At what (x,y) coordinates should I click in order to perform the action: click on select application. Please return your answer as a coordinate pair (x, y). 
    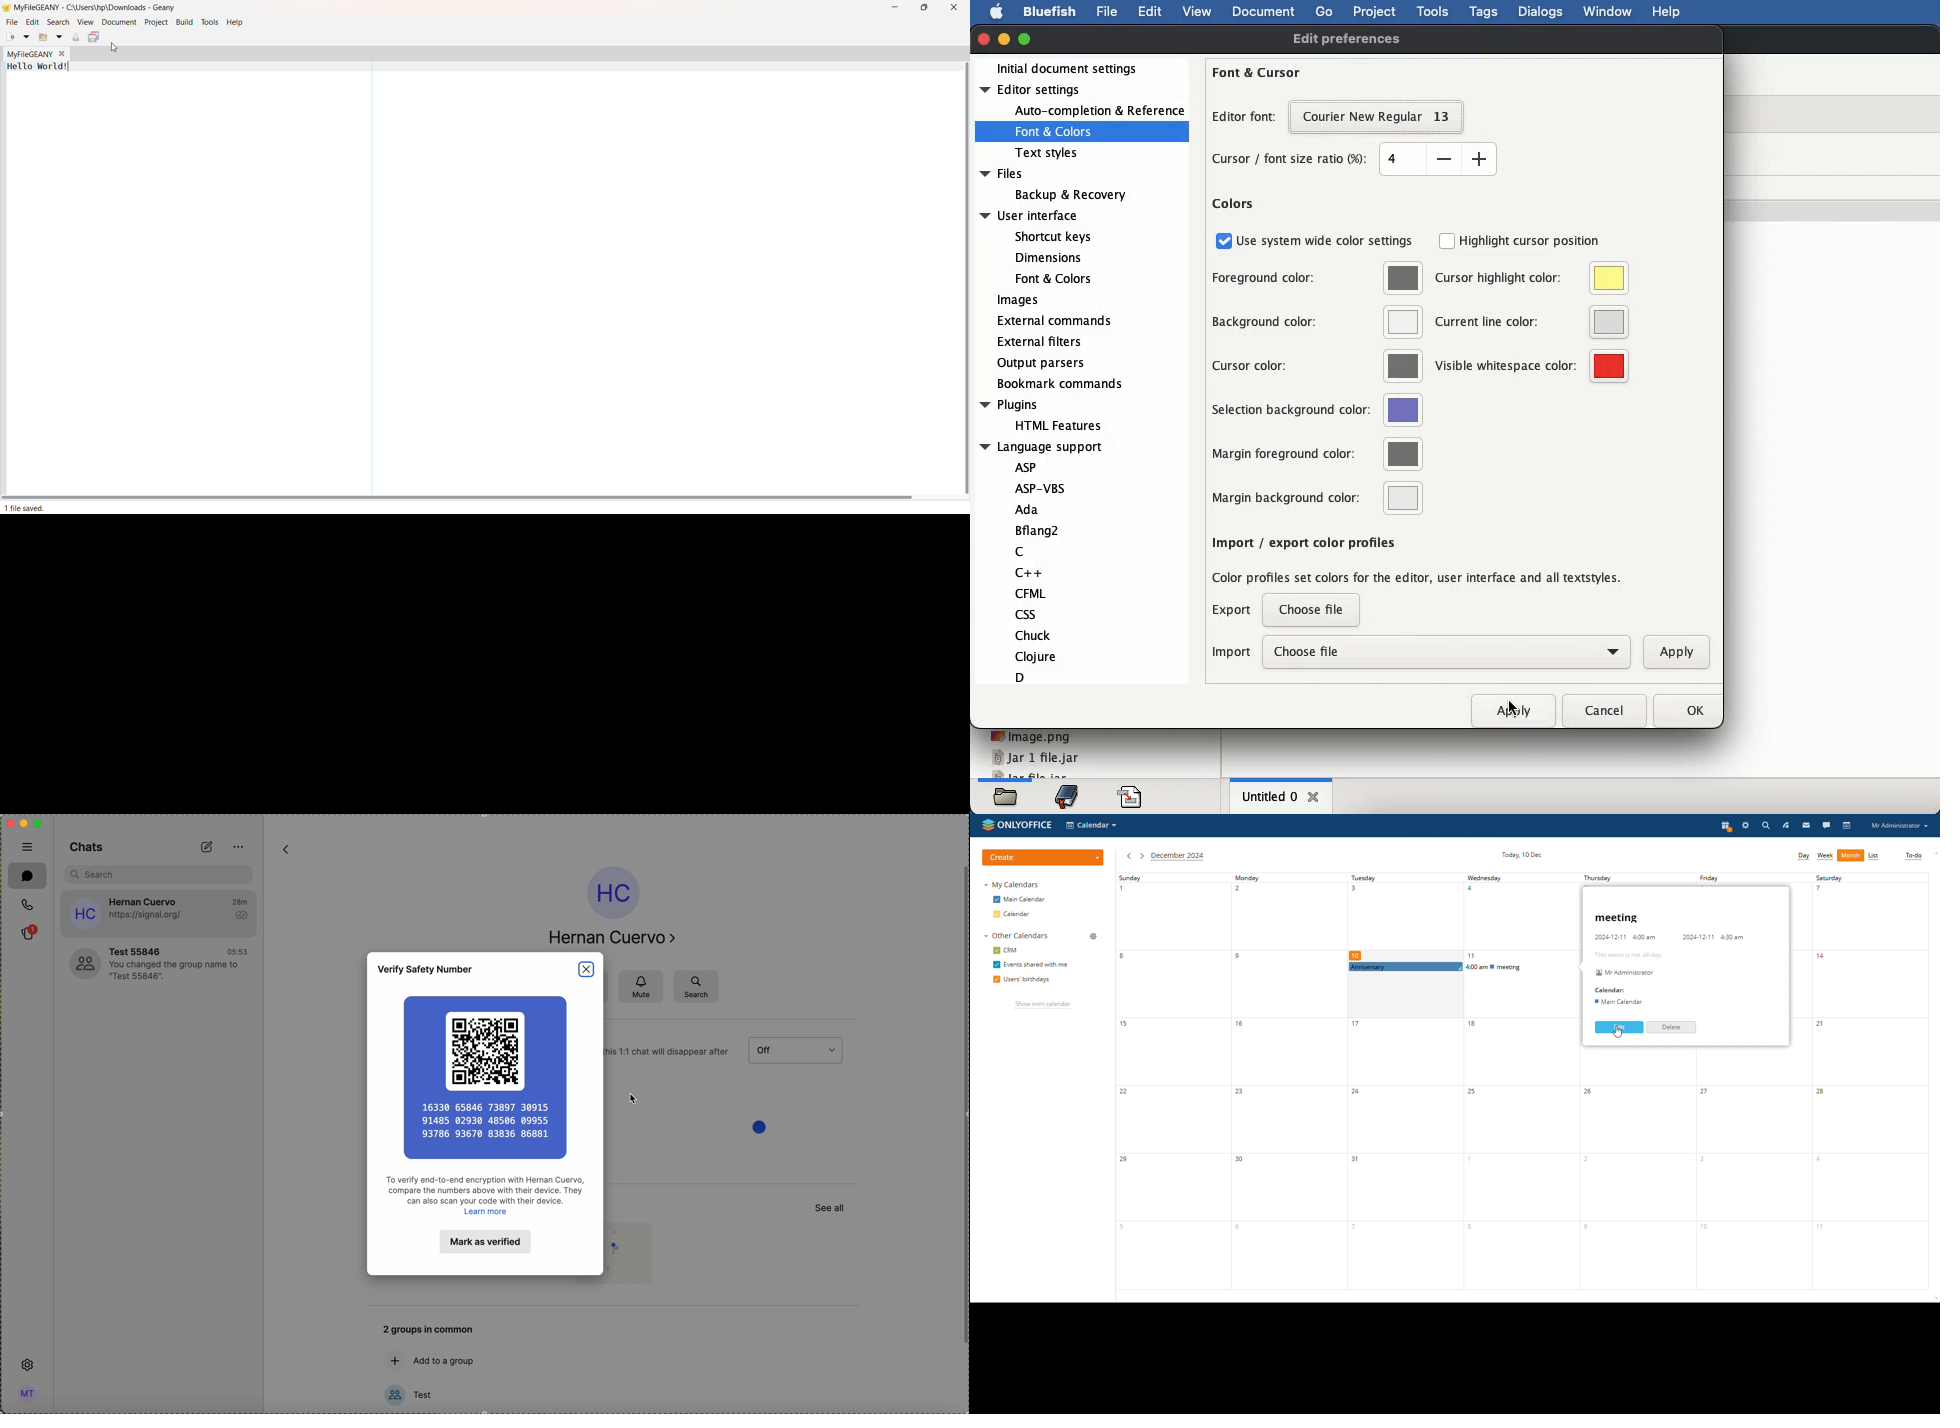
    Looking at the image, I should click on (1092, 825).